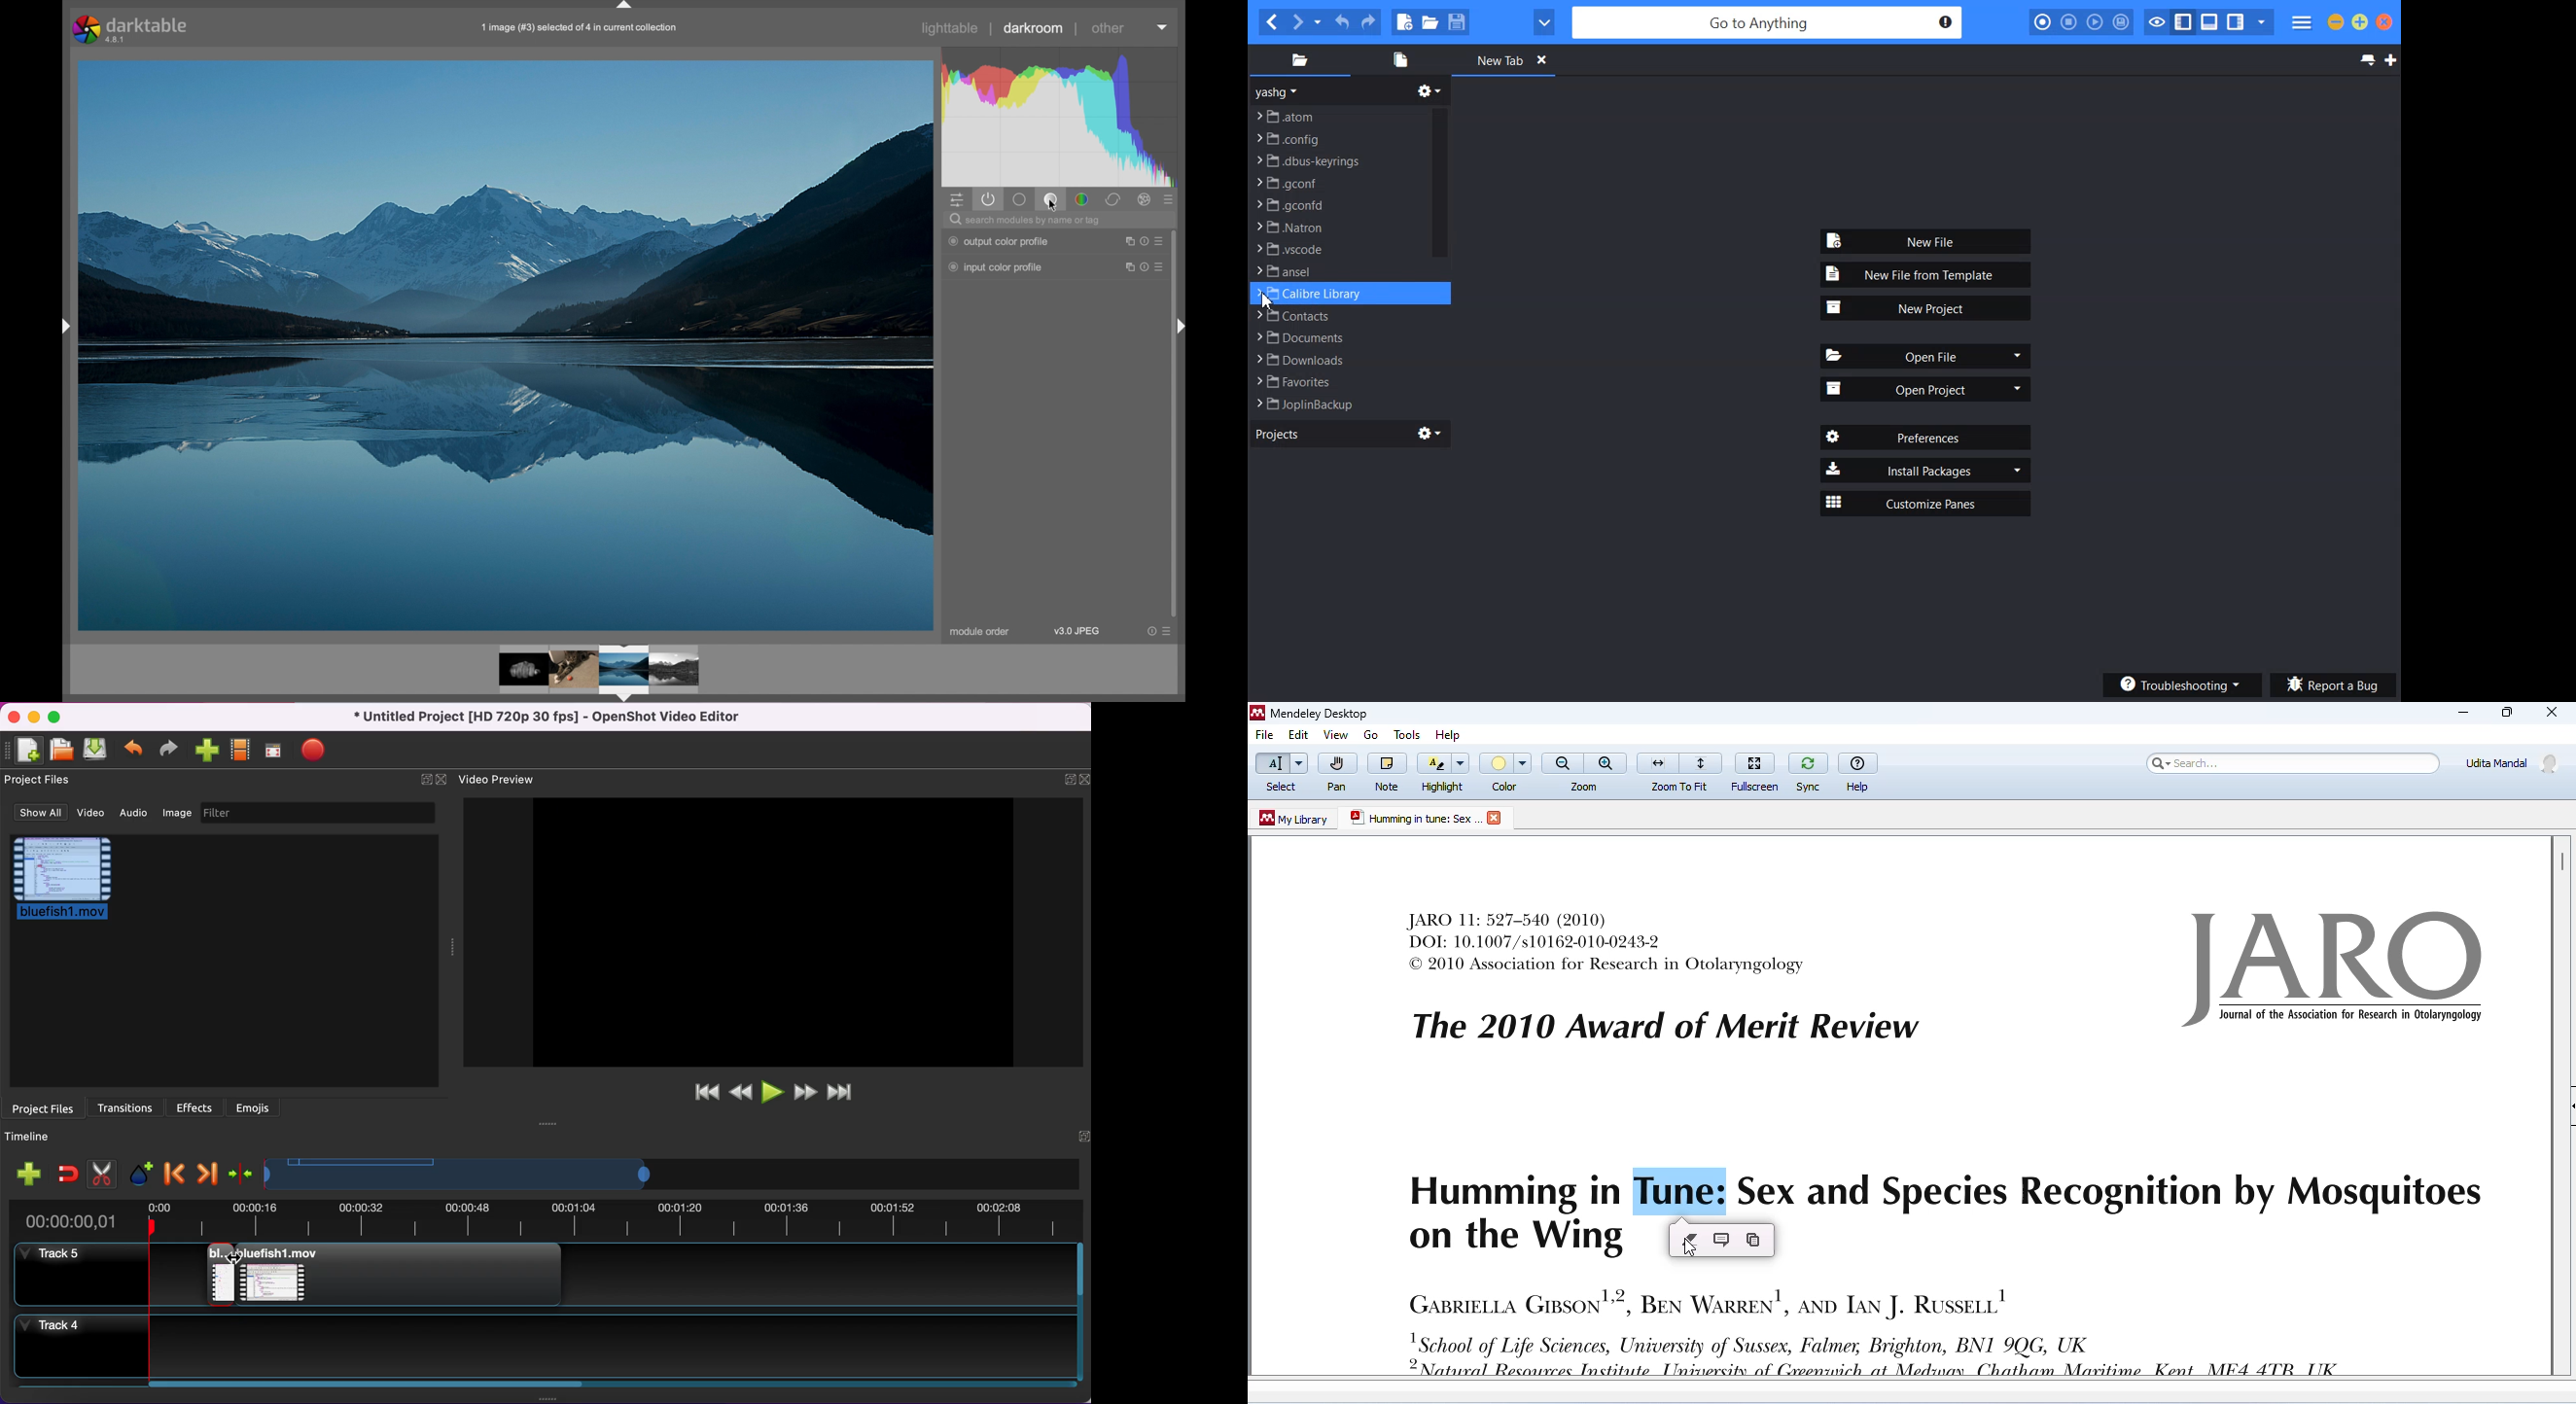 The image size is (2576, 1428). I want to click on zoom, so click(1585, 771).